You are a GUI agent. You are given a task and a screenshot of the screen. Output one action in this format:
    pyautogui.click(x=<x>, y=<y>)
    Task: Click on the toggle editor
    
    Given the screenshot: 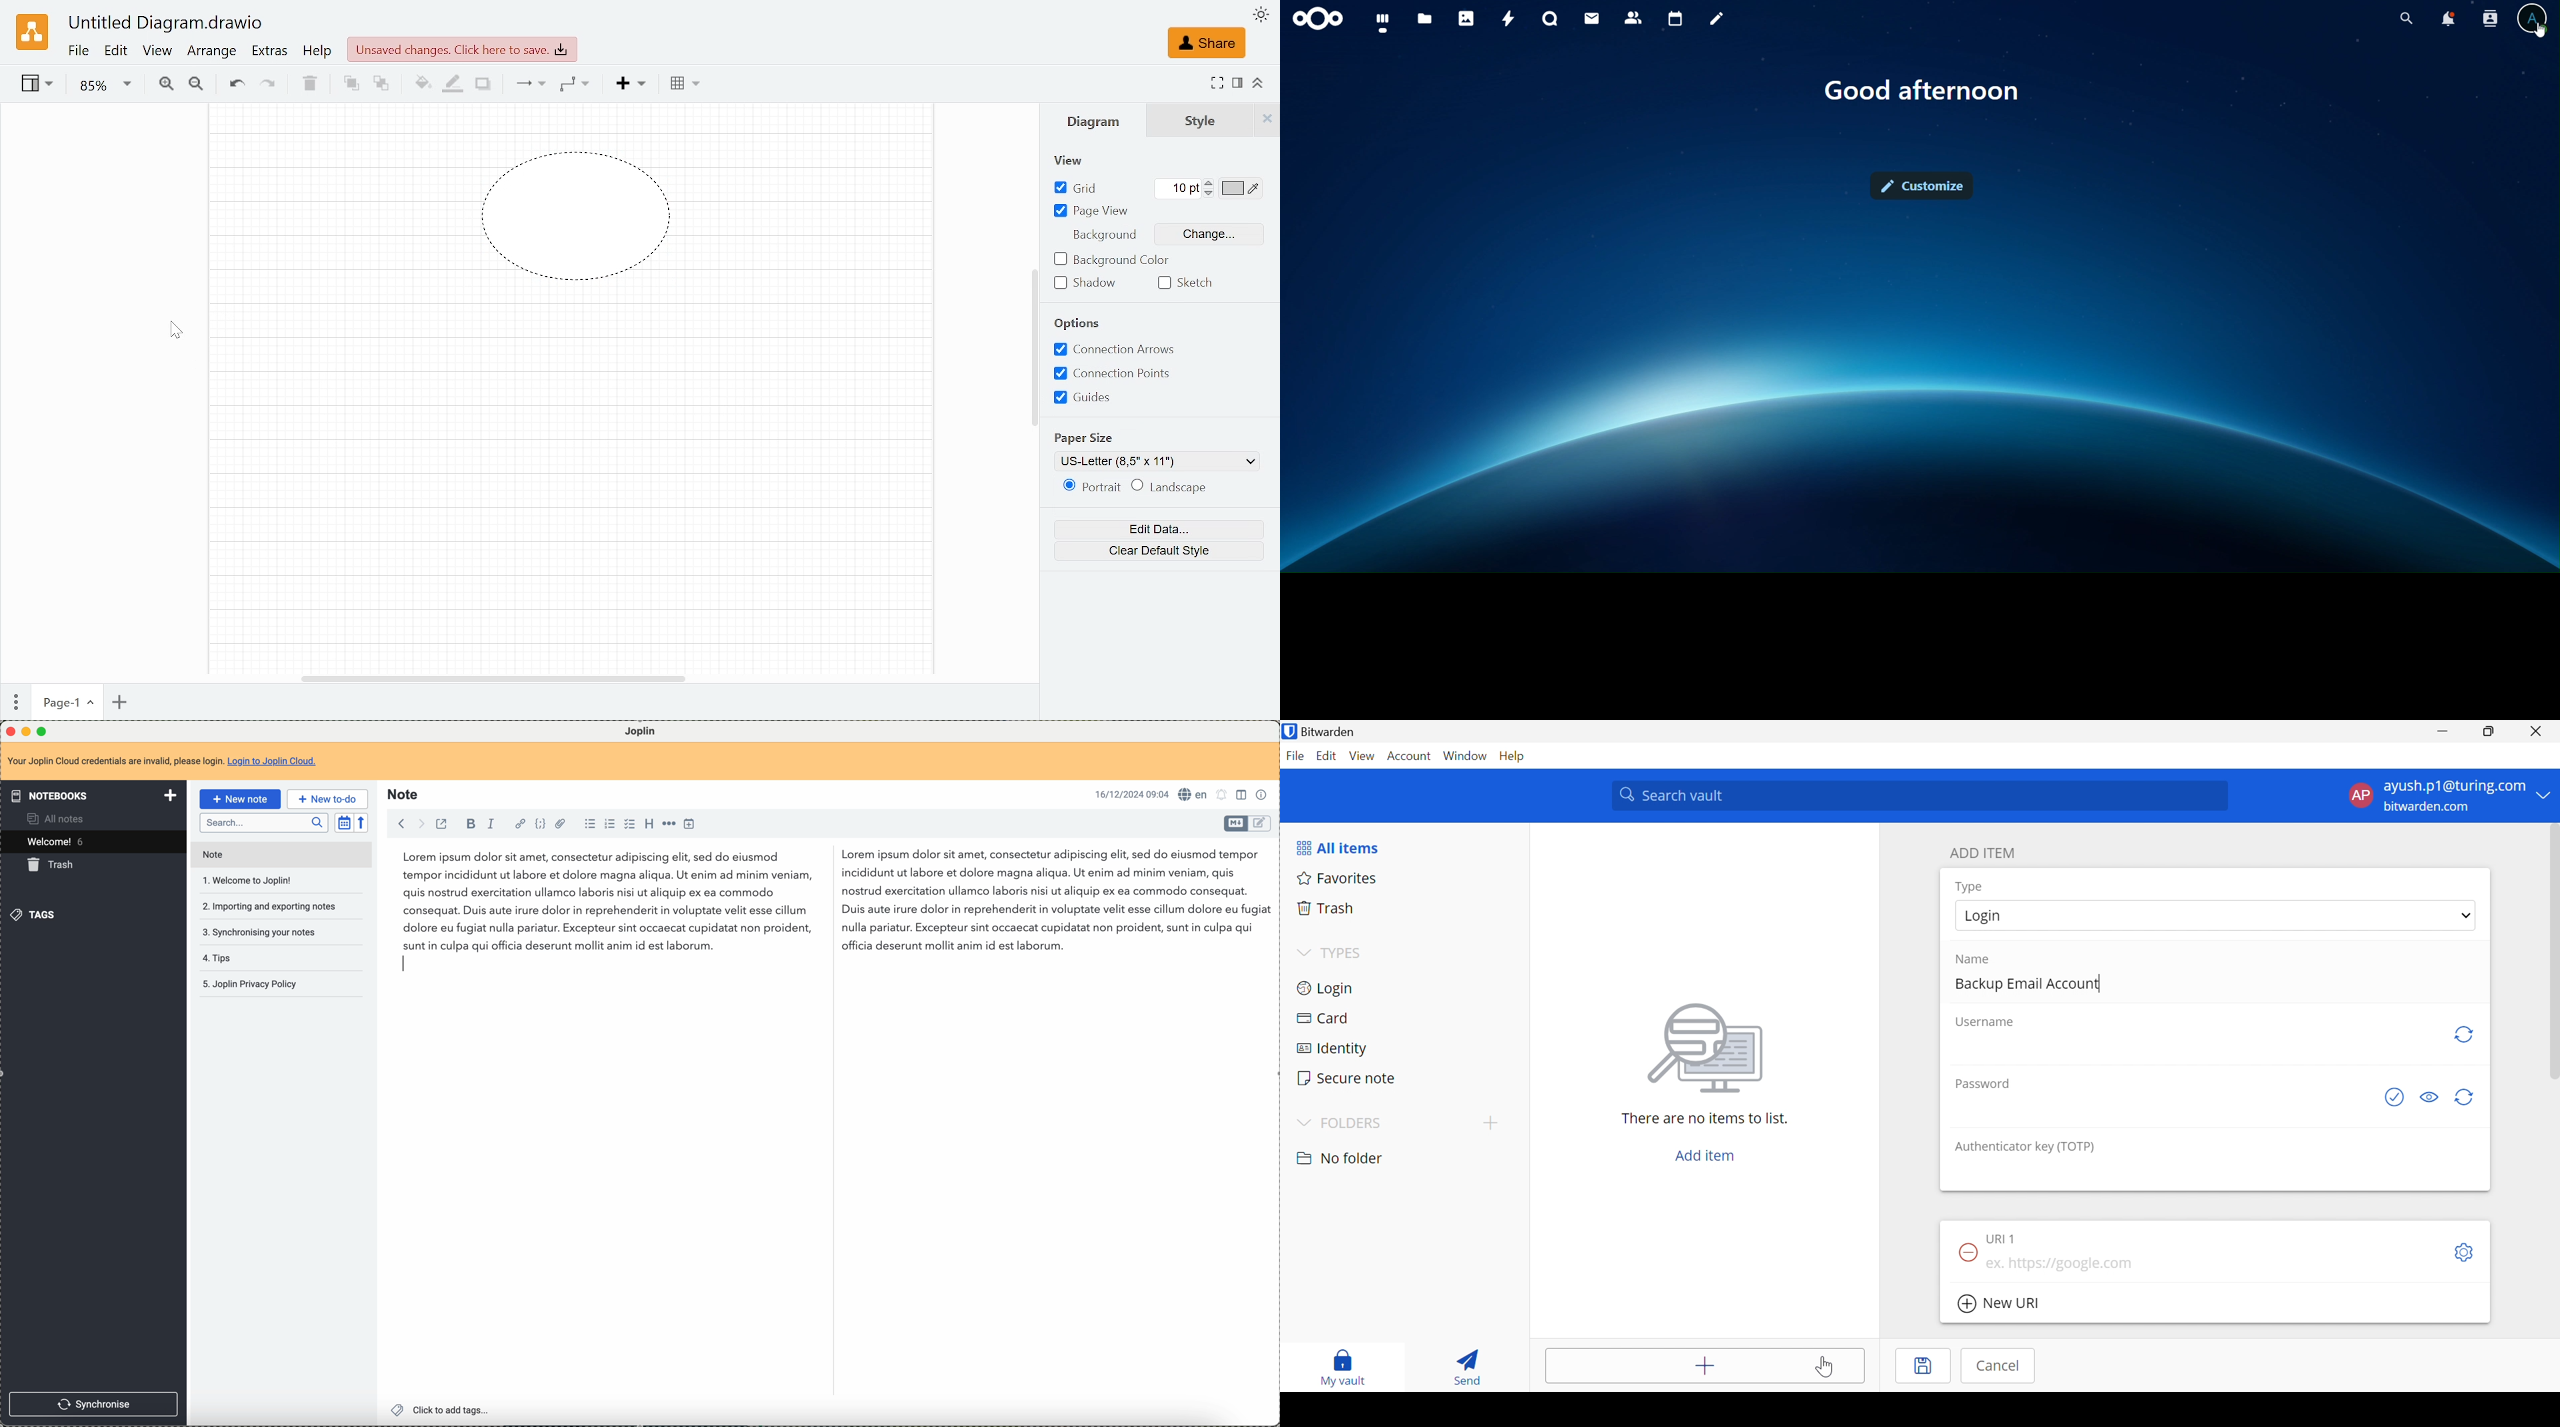 What is the action you would take?
    pyautogui.click(x=1261, y=824)
    